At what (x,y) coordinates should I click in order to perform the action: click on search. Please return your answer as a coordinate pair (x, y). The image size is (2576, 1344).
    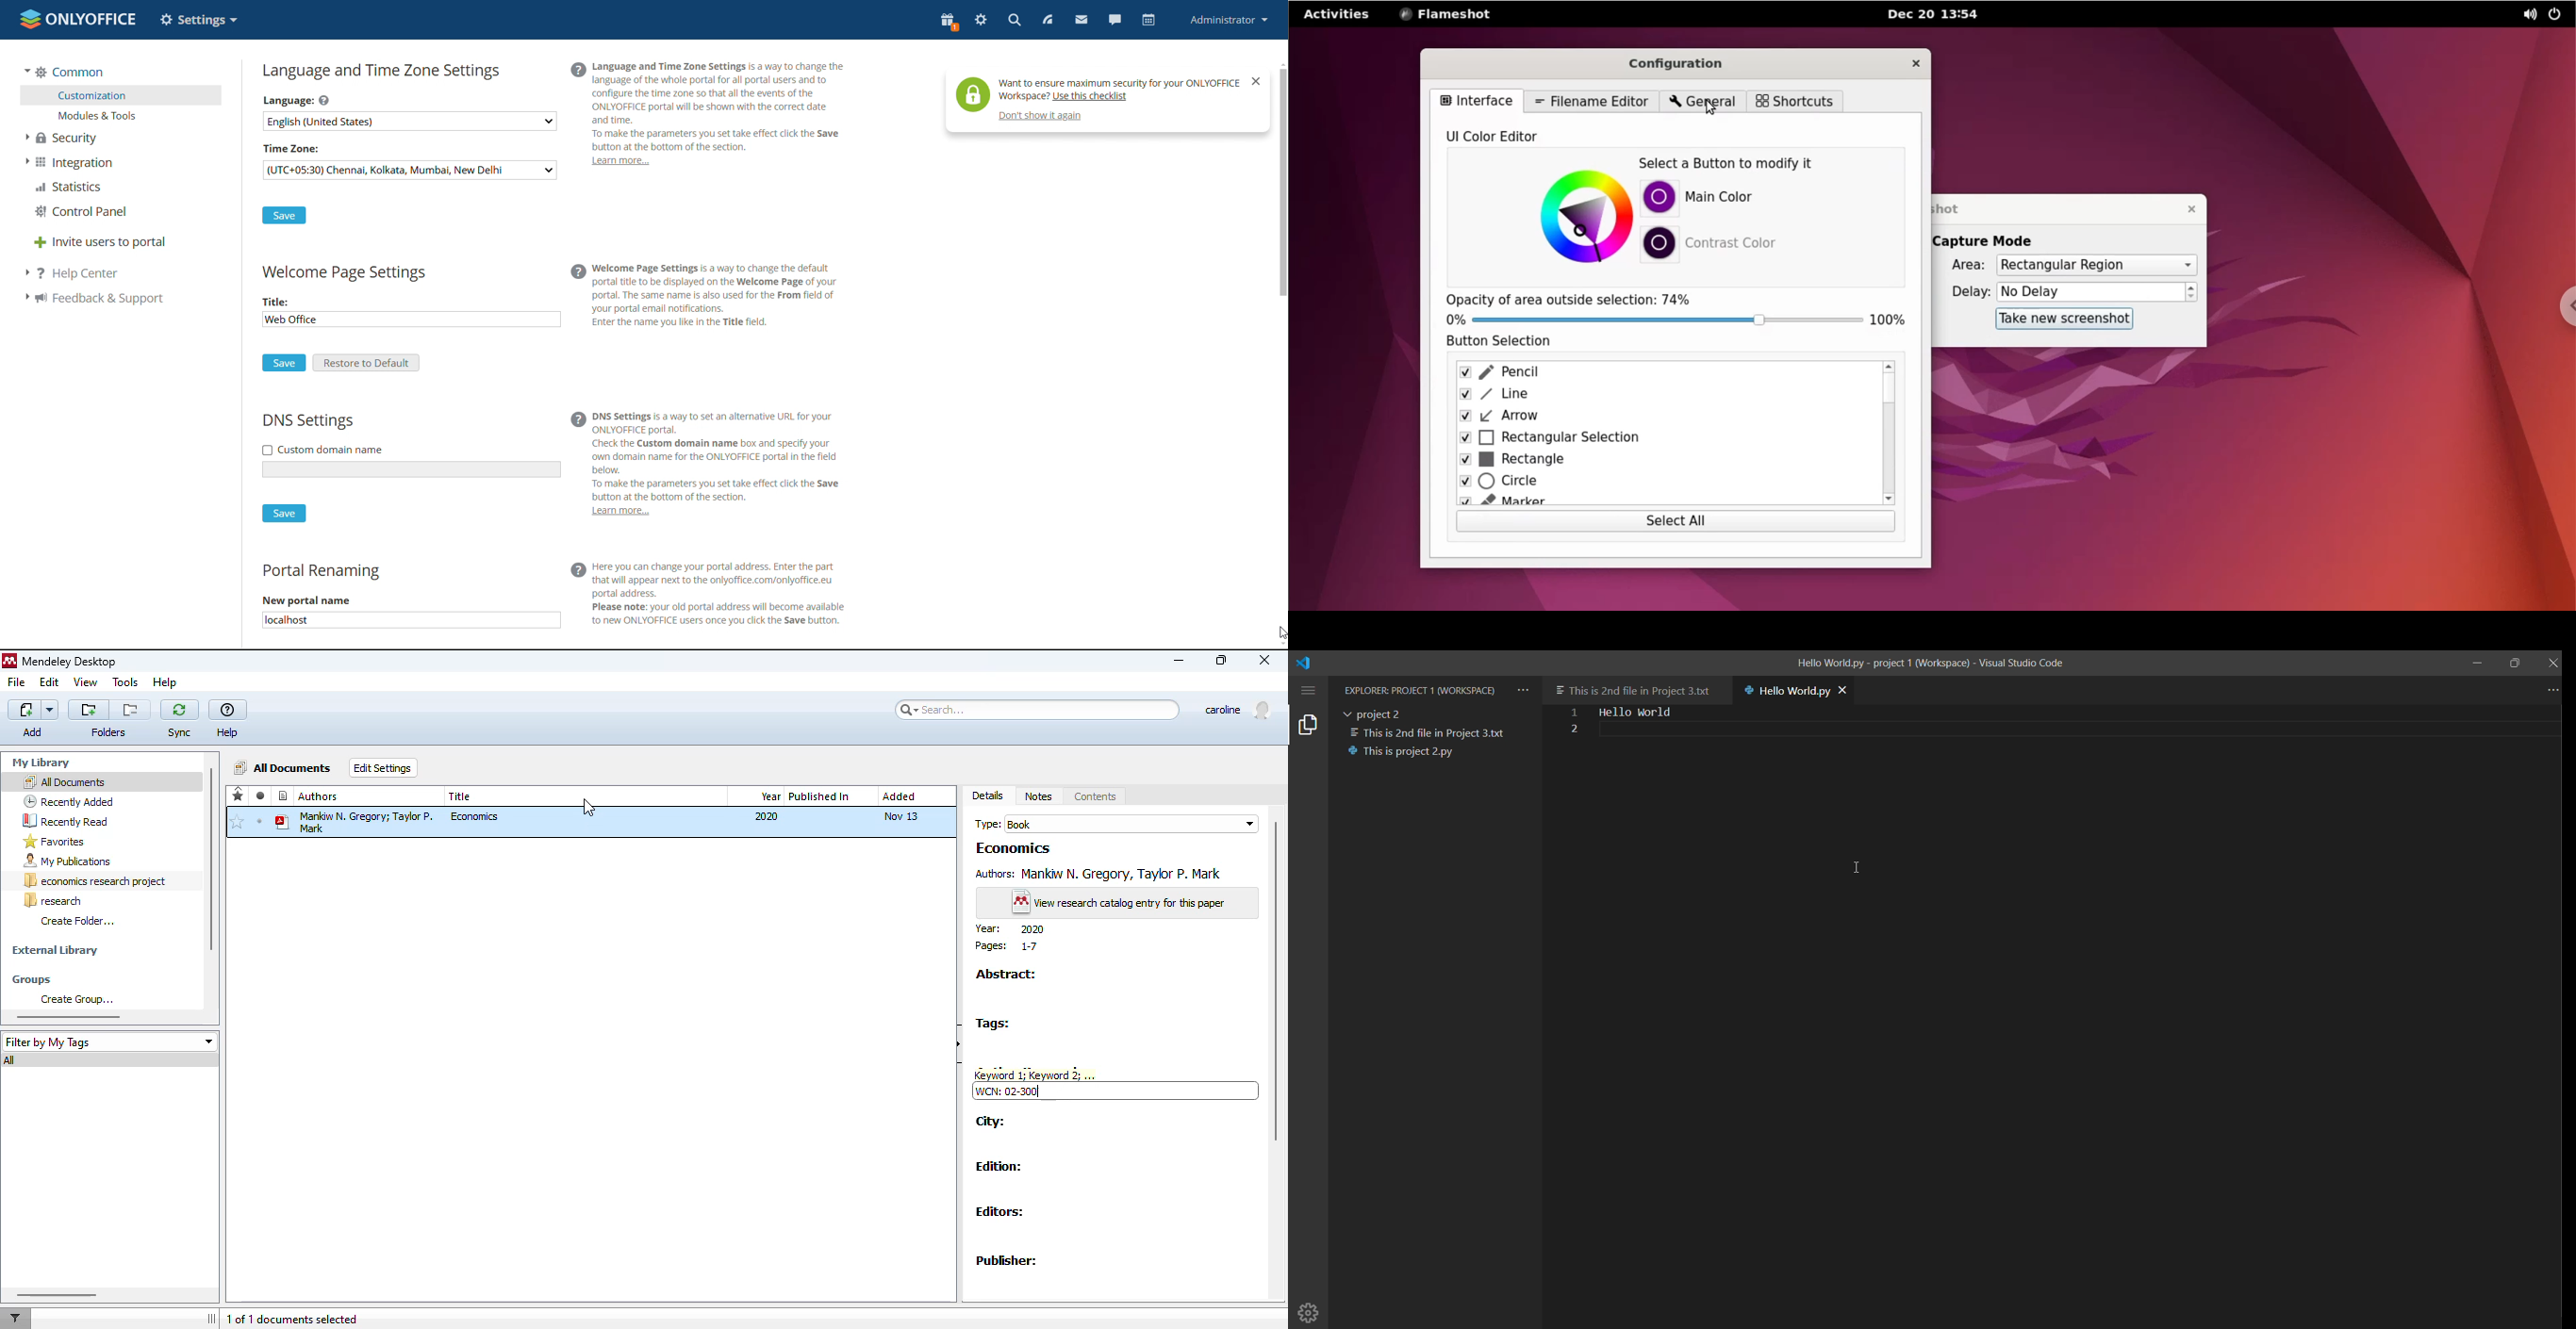
    Looking at the image, I should click on (1014, 19).